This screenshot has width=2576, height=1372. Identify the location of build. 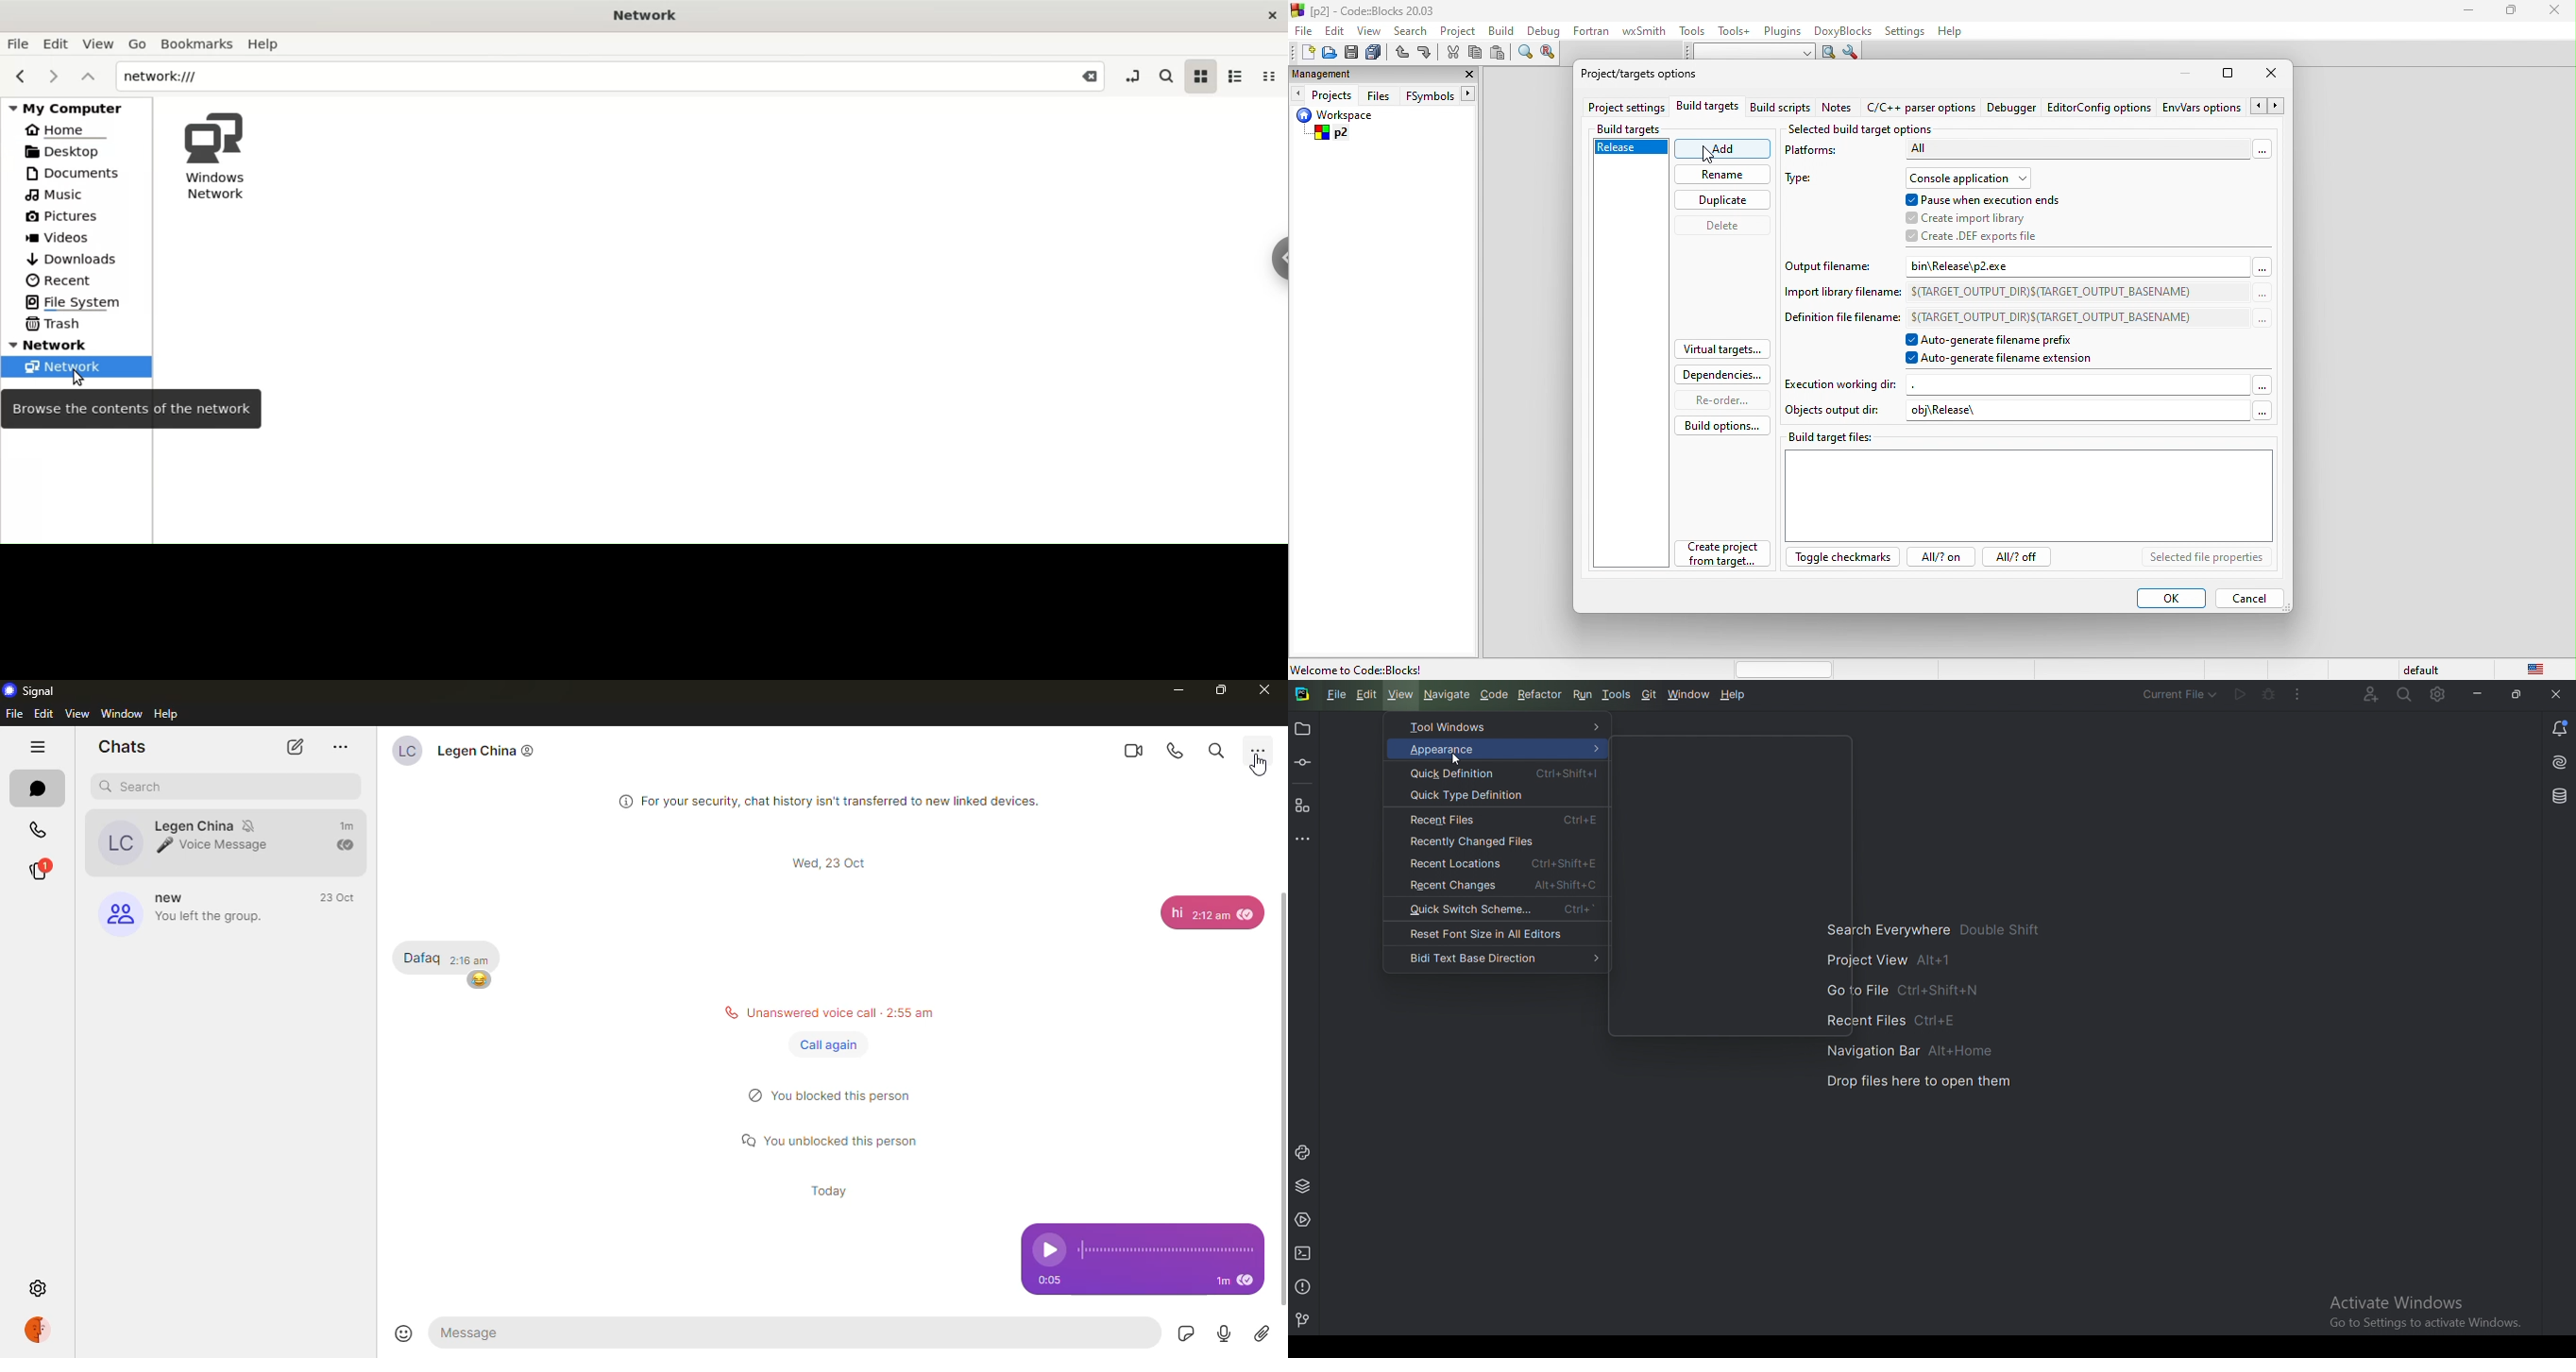
(1506, 32).